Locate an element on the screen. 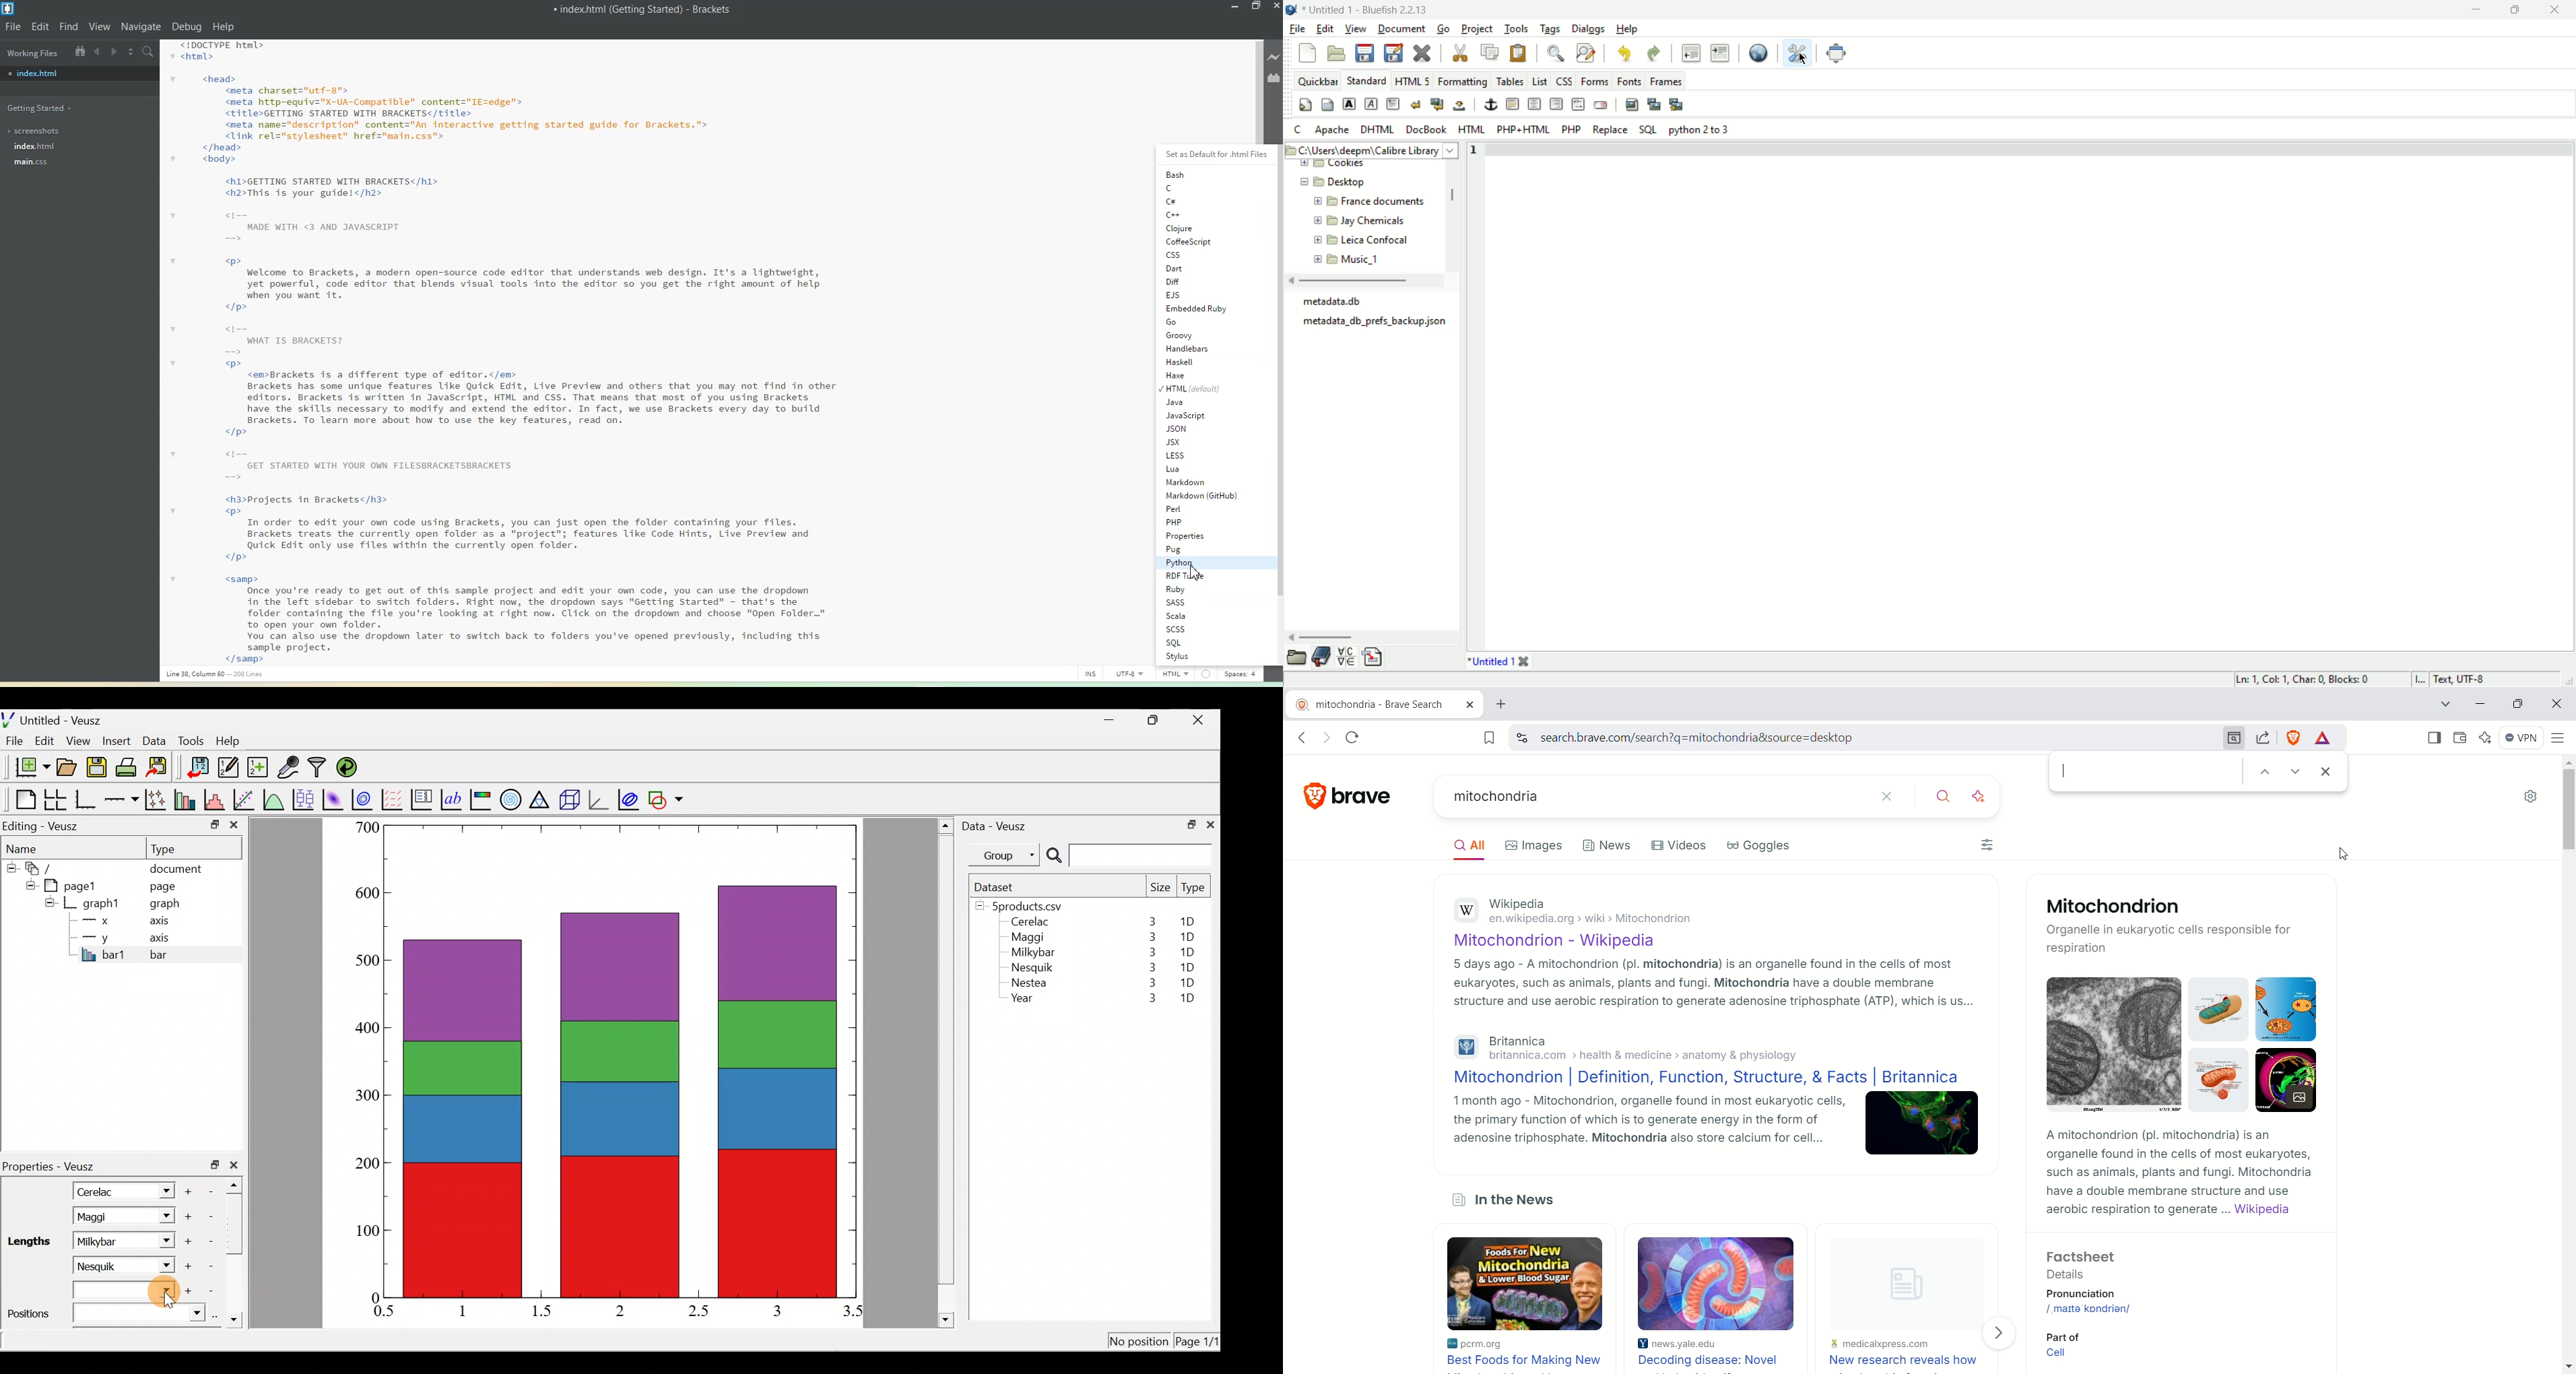 The width and height of the screenshot is (2576, 1400). page is located at coordinates (162, 885).